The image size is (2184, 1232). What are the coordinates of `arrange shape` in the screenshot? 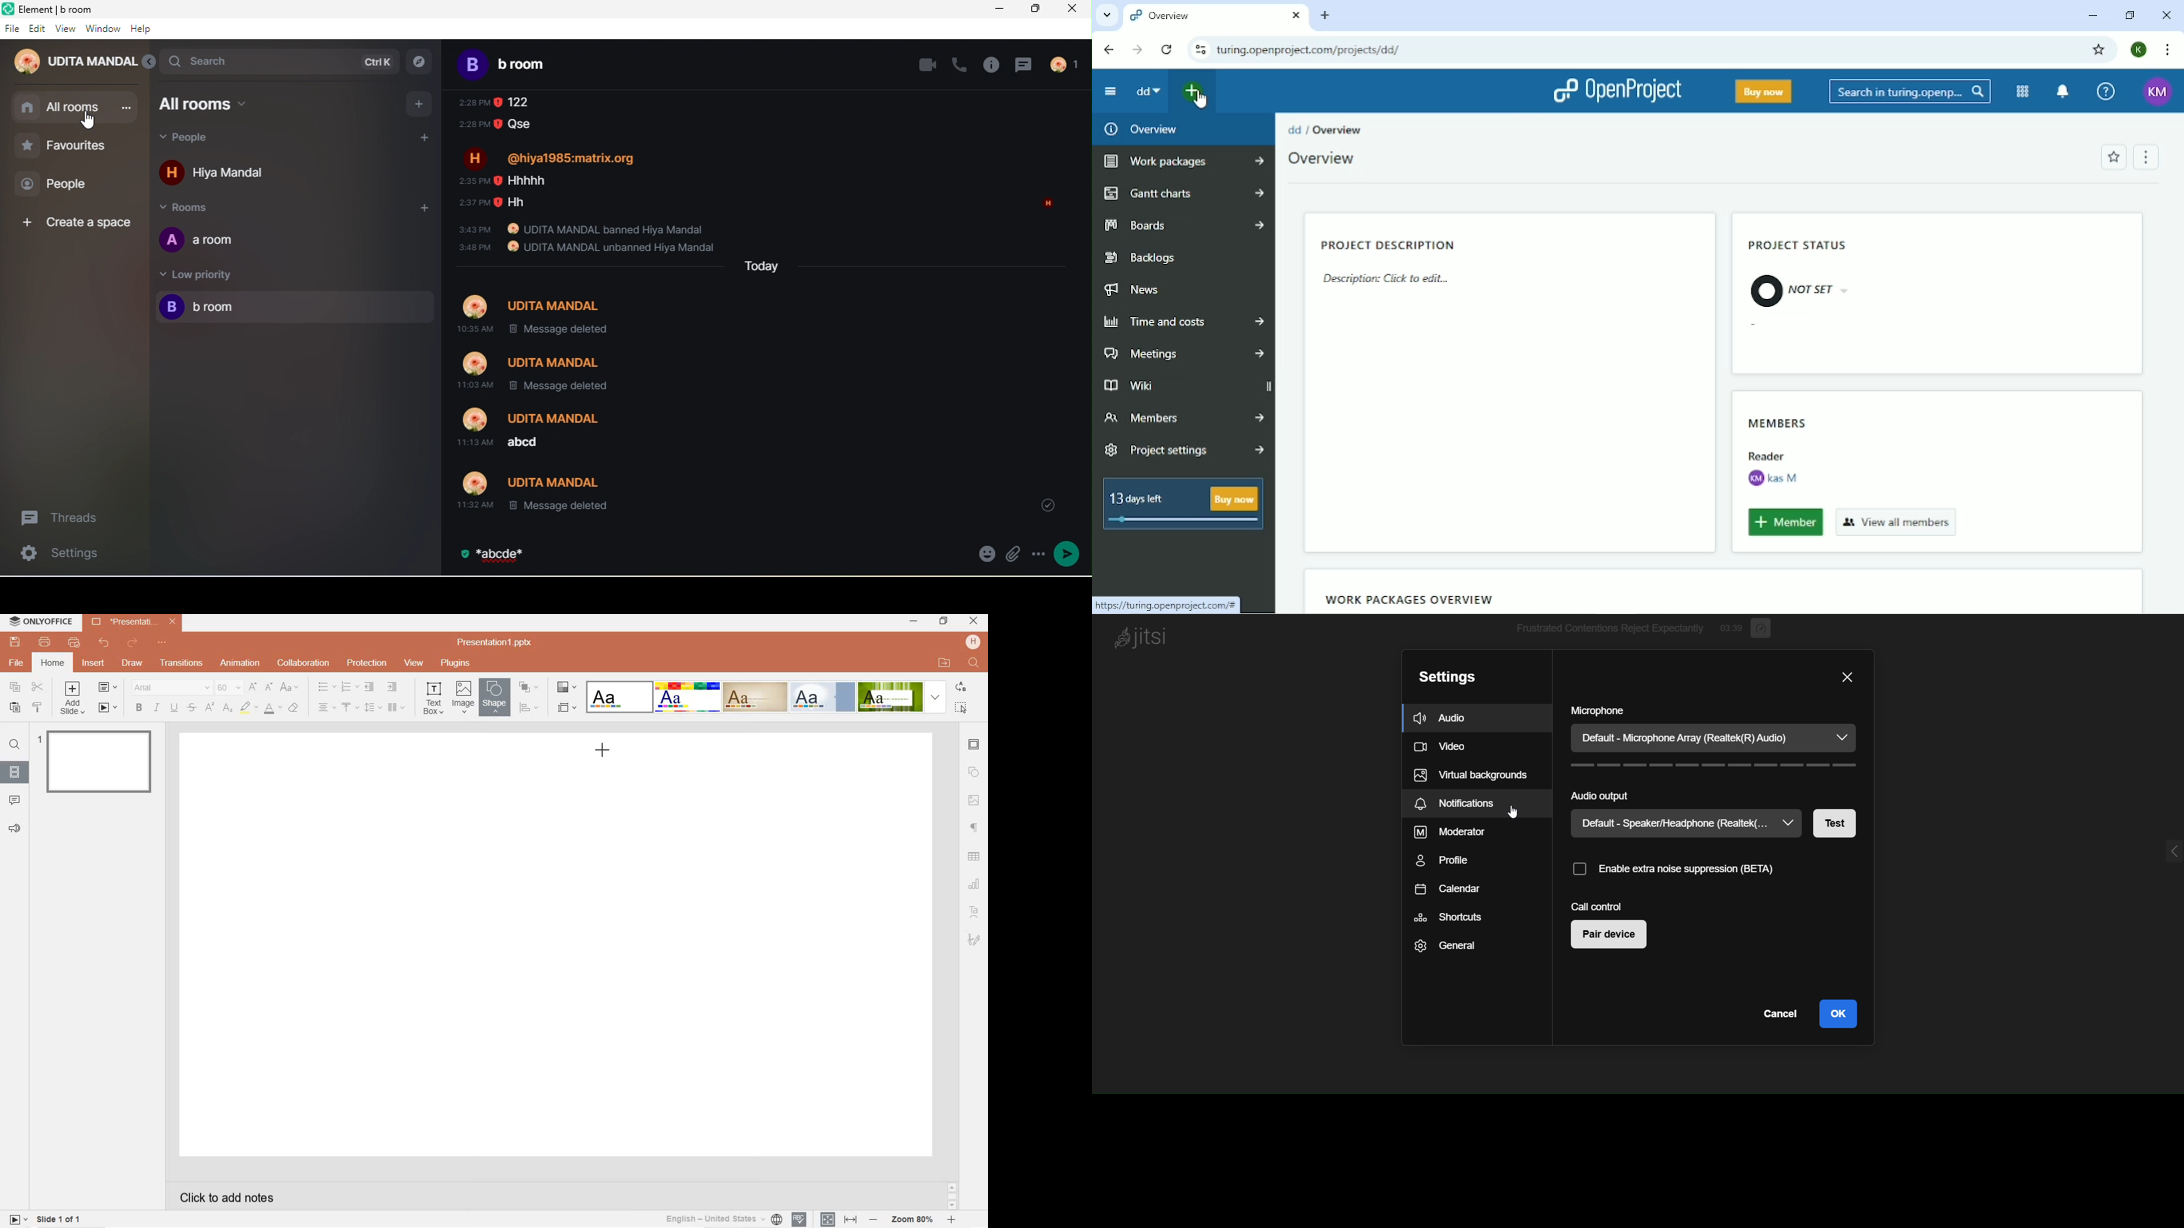 It's located at (528, 687).